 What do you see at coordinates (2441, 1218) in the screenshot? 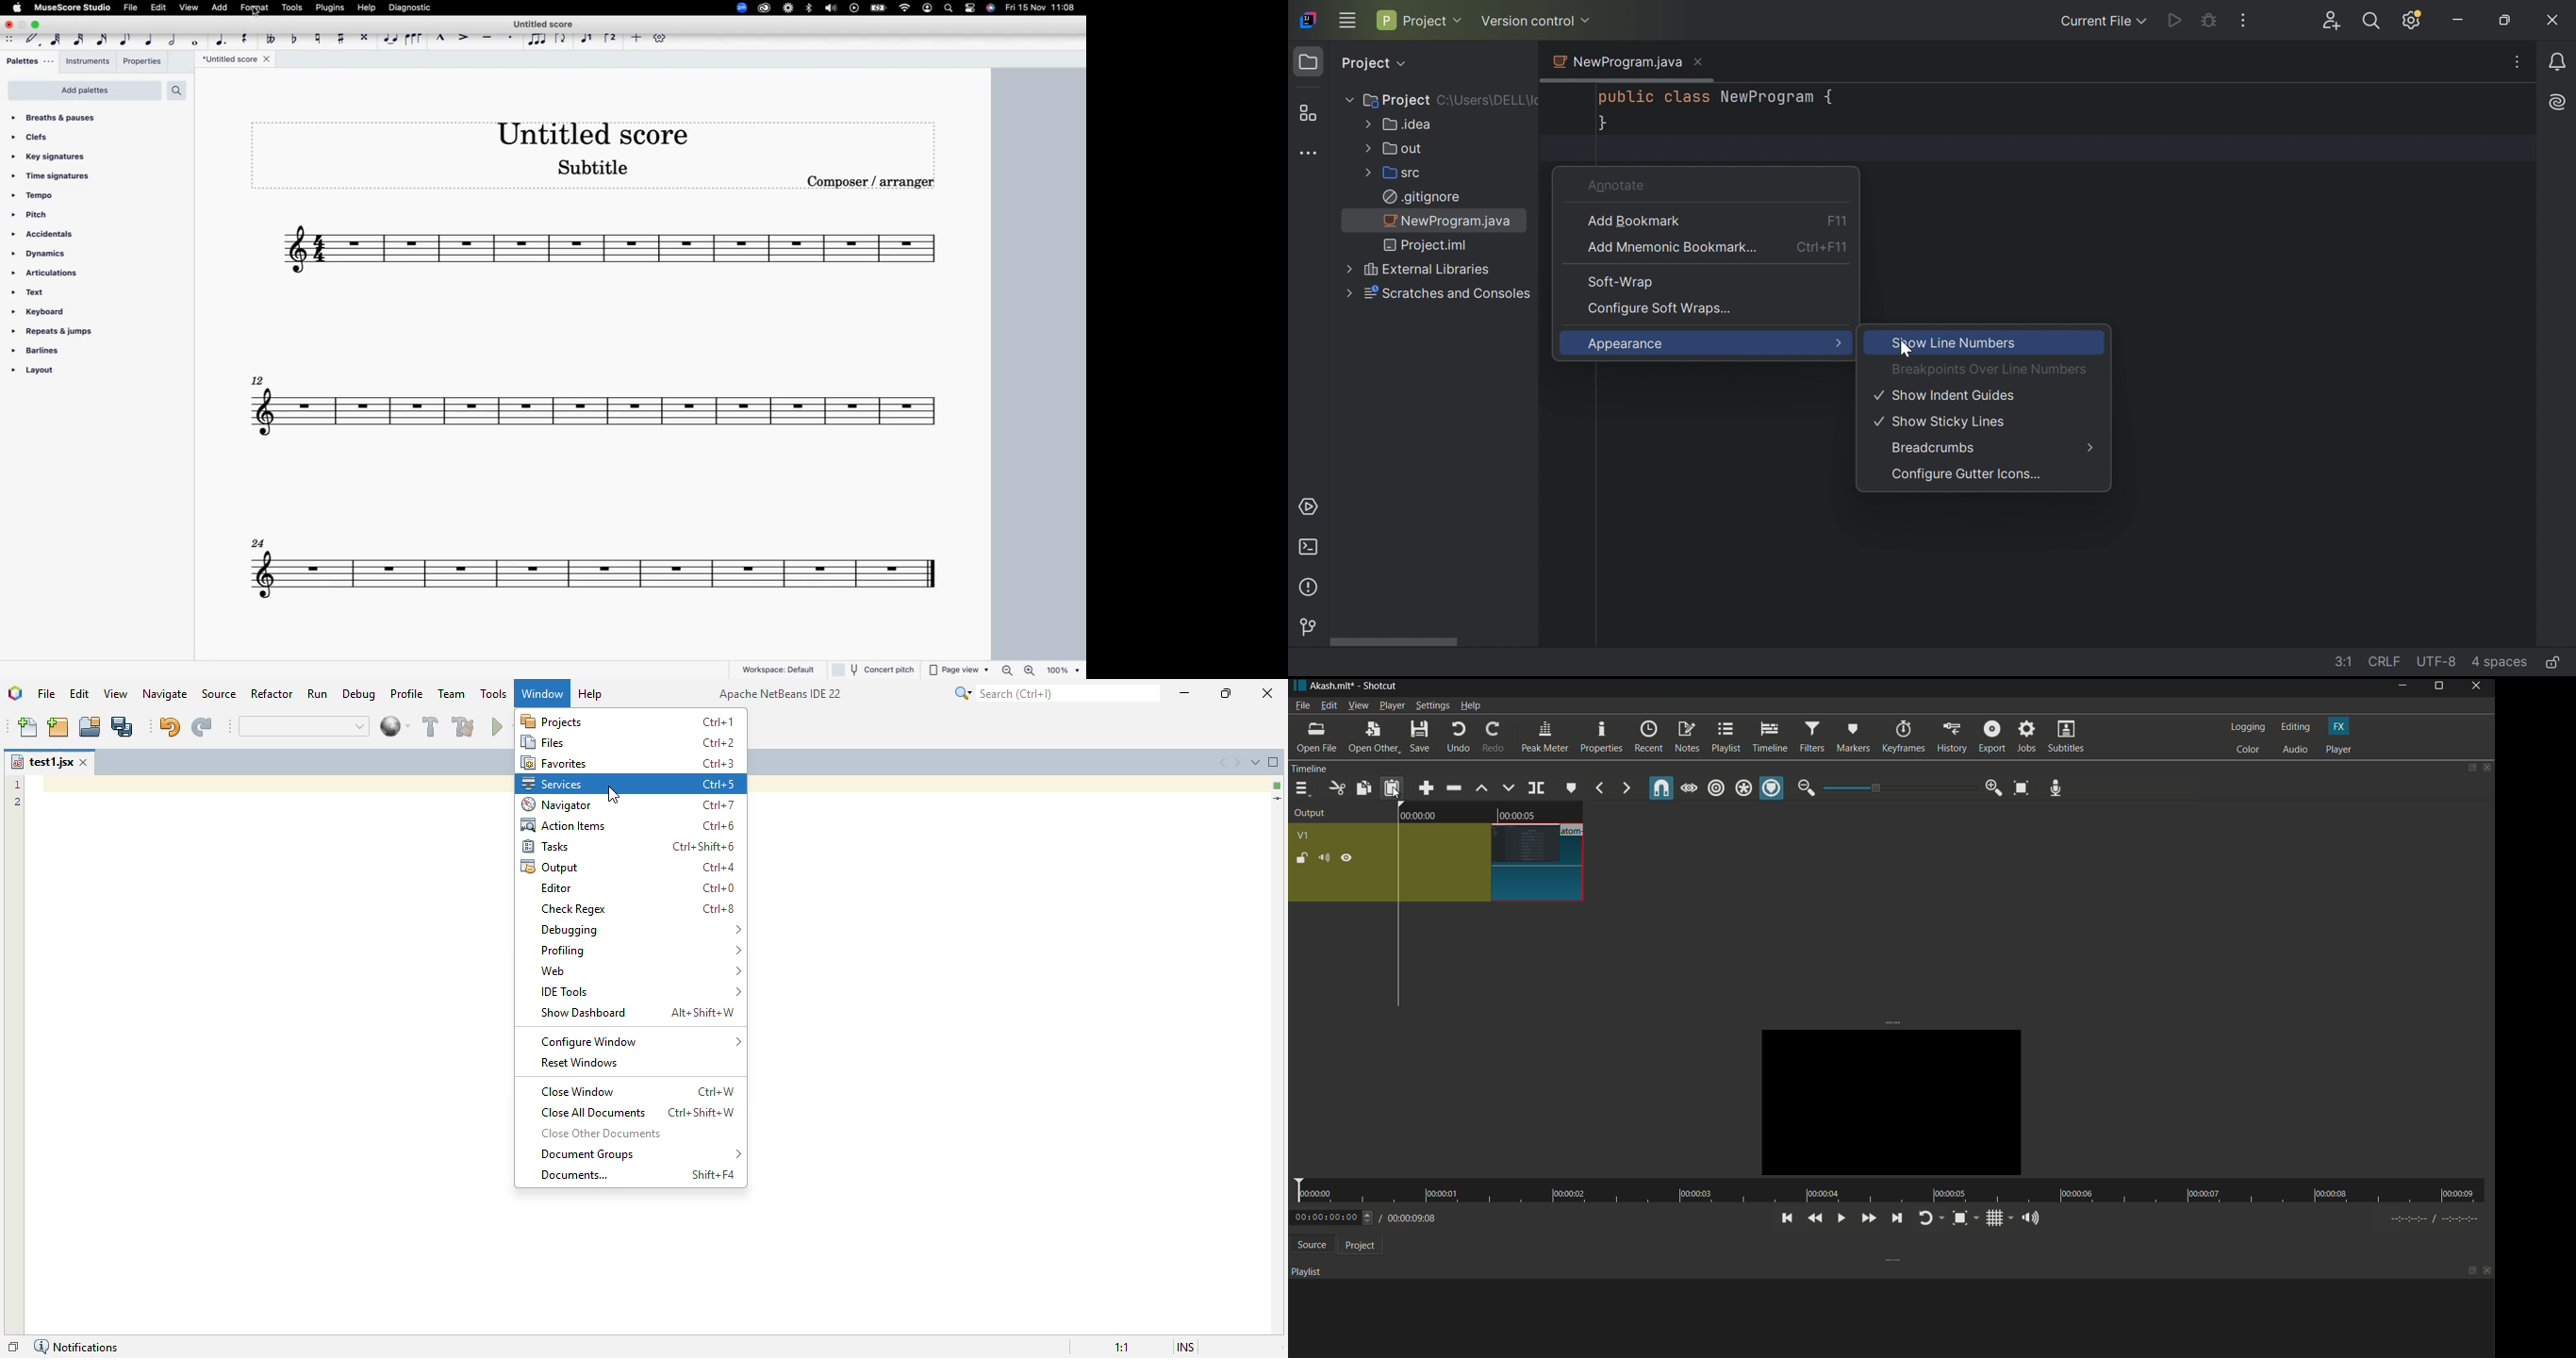
I see `timecodes` at bounding box center [2441, 1218].